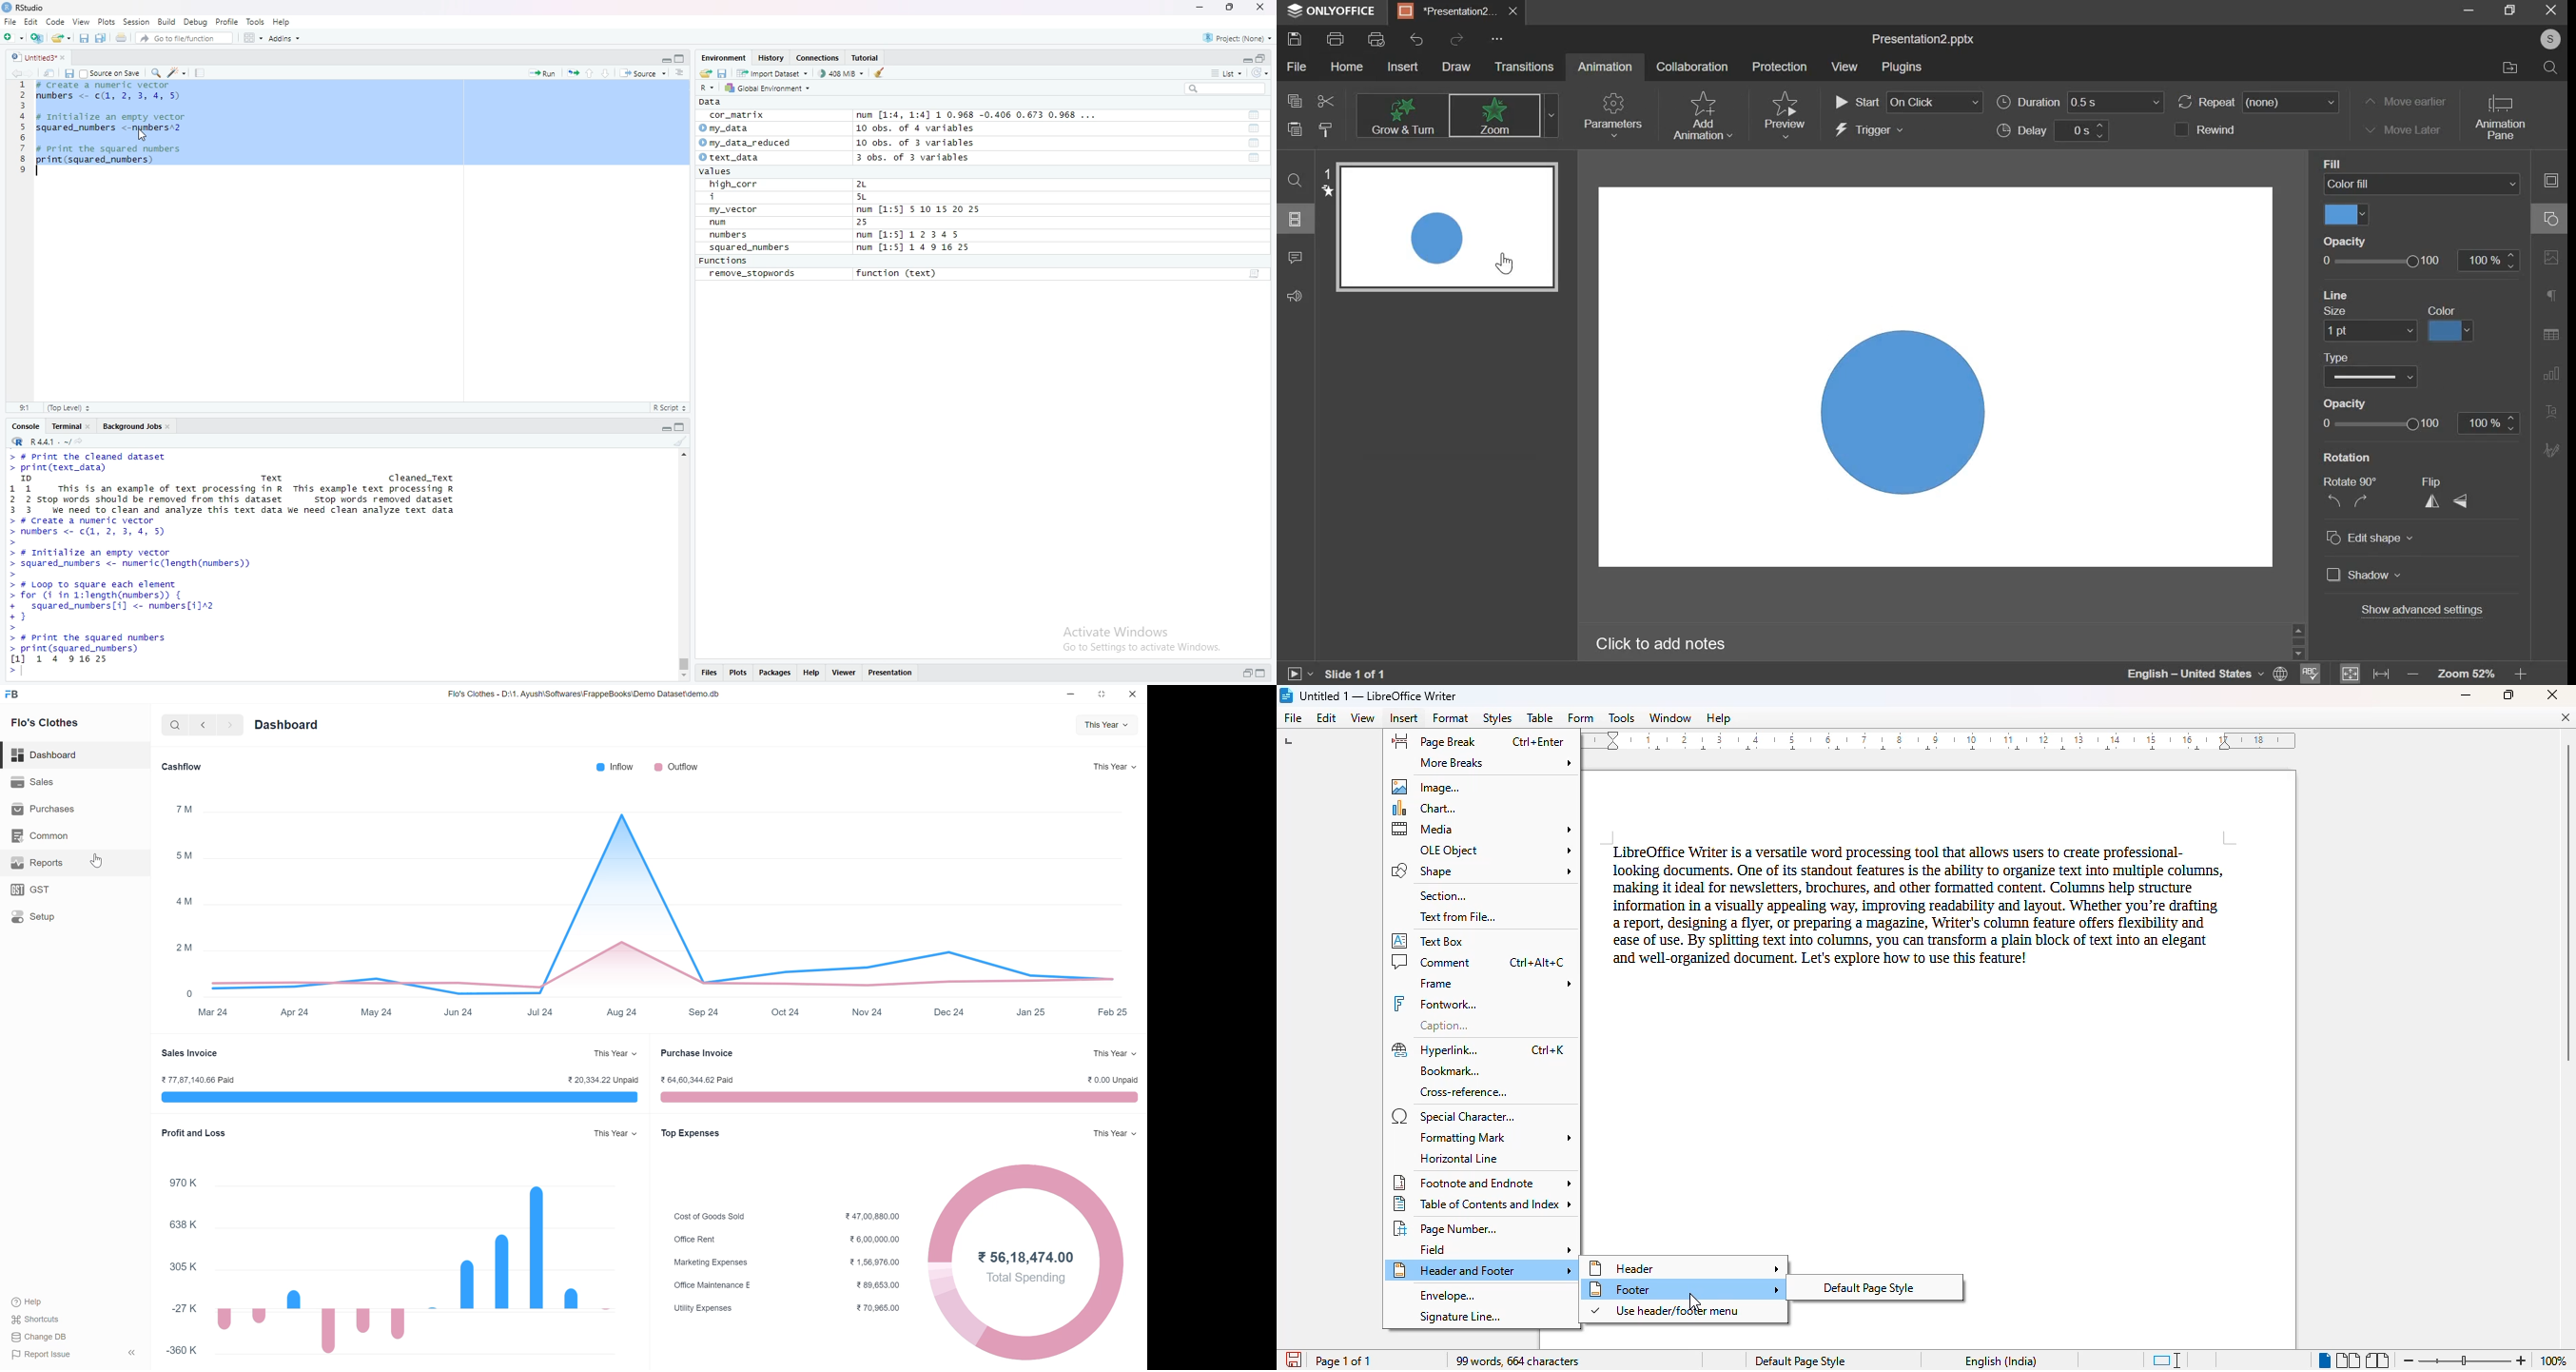  What do you see at coordinates (1227, 72) in the screenshot?
I see `List` at bounding box center [1227, 72].